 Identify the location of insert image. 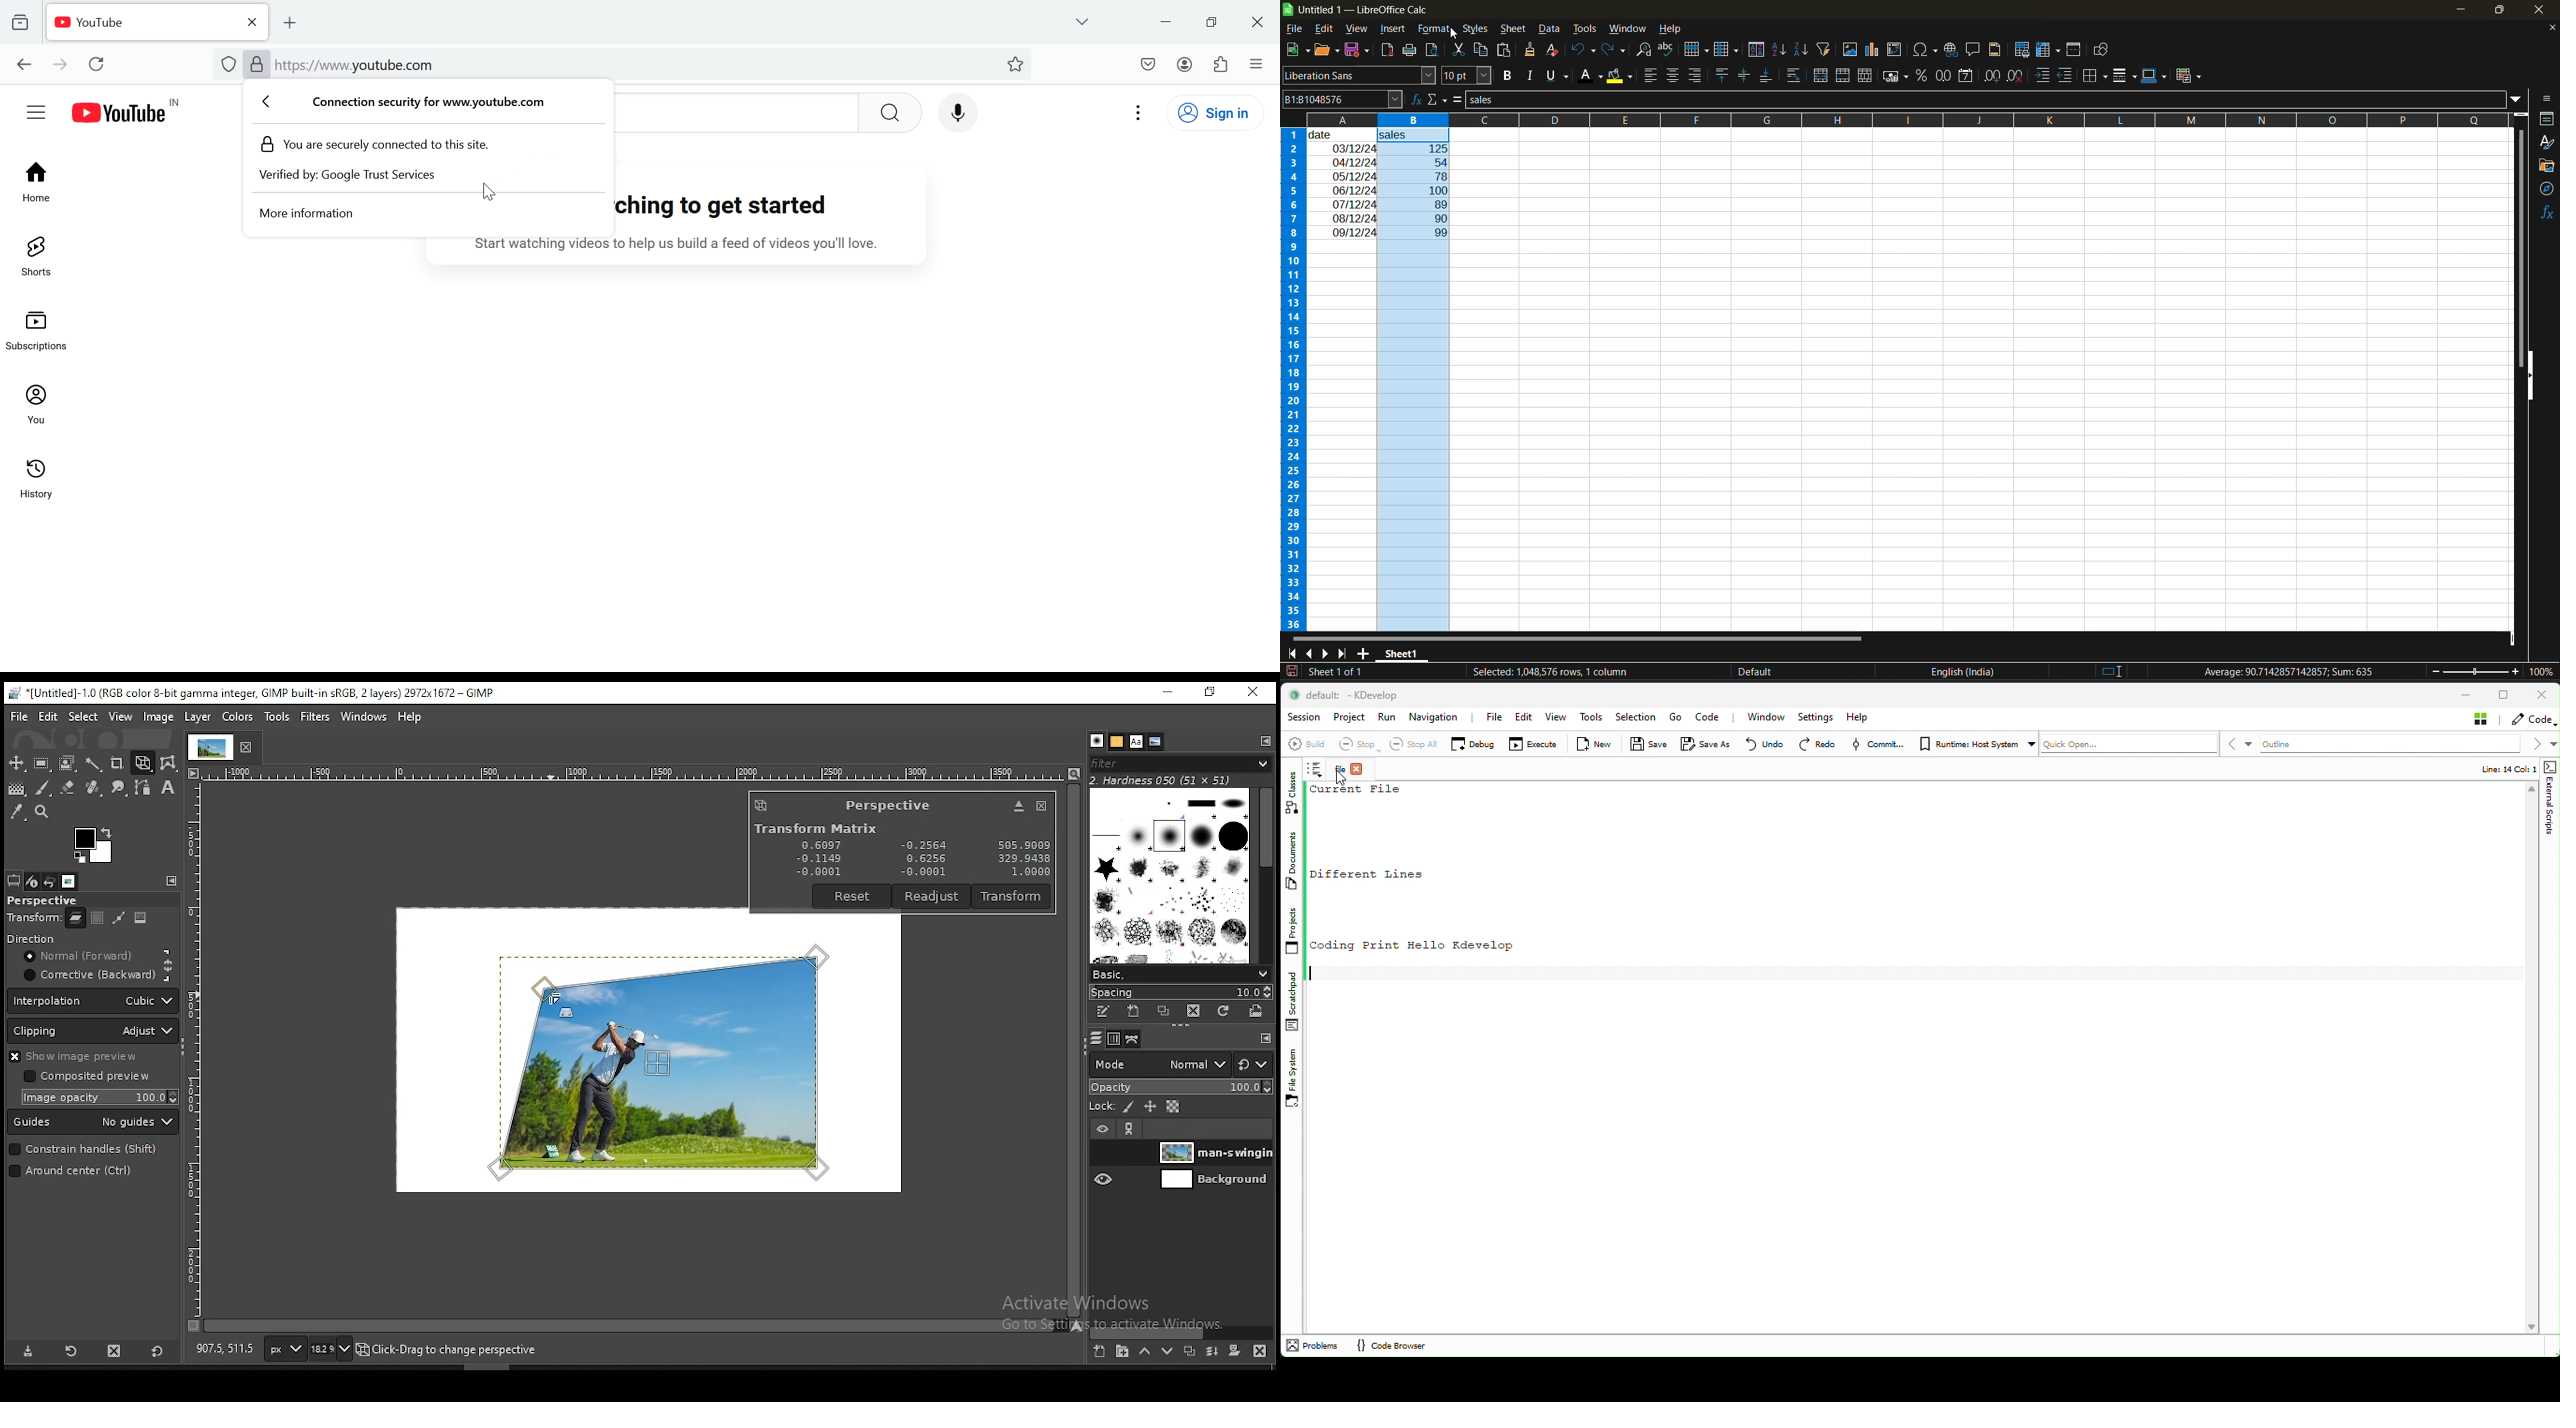
(1852, 50).